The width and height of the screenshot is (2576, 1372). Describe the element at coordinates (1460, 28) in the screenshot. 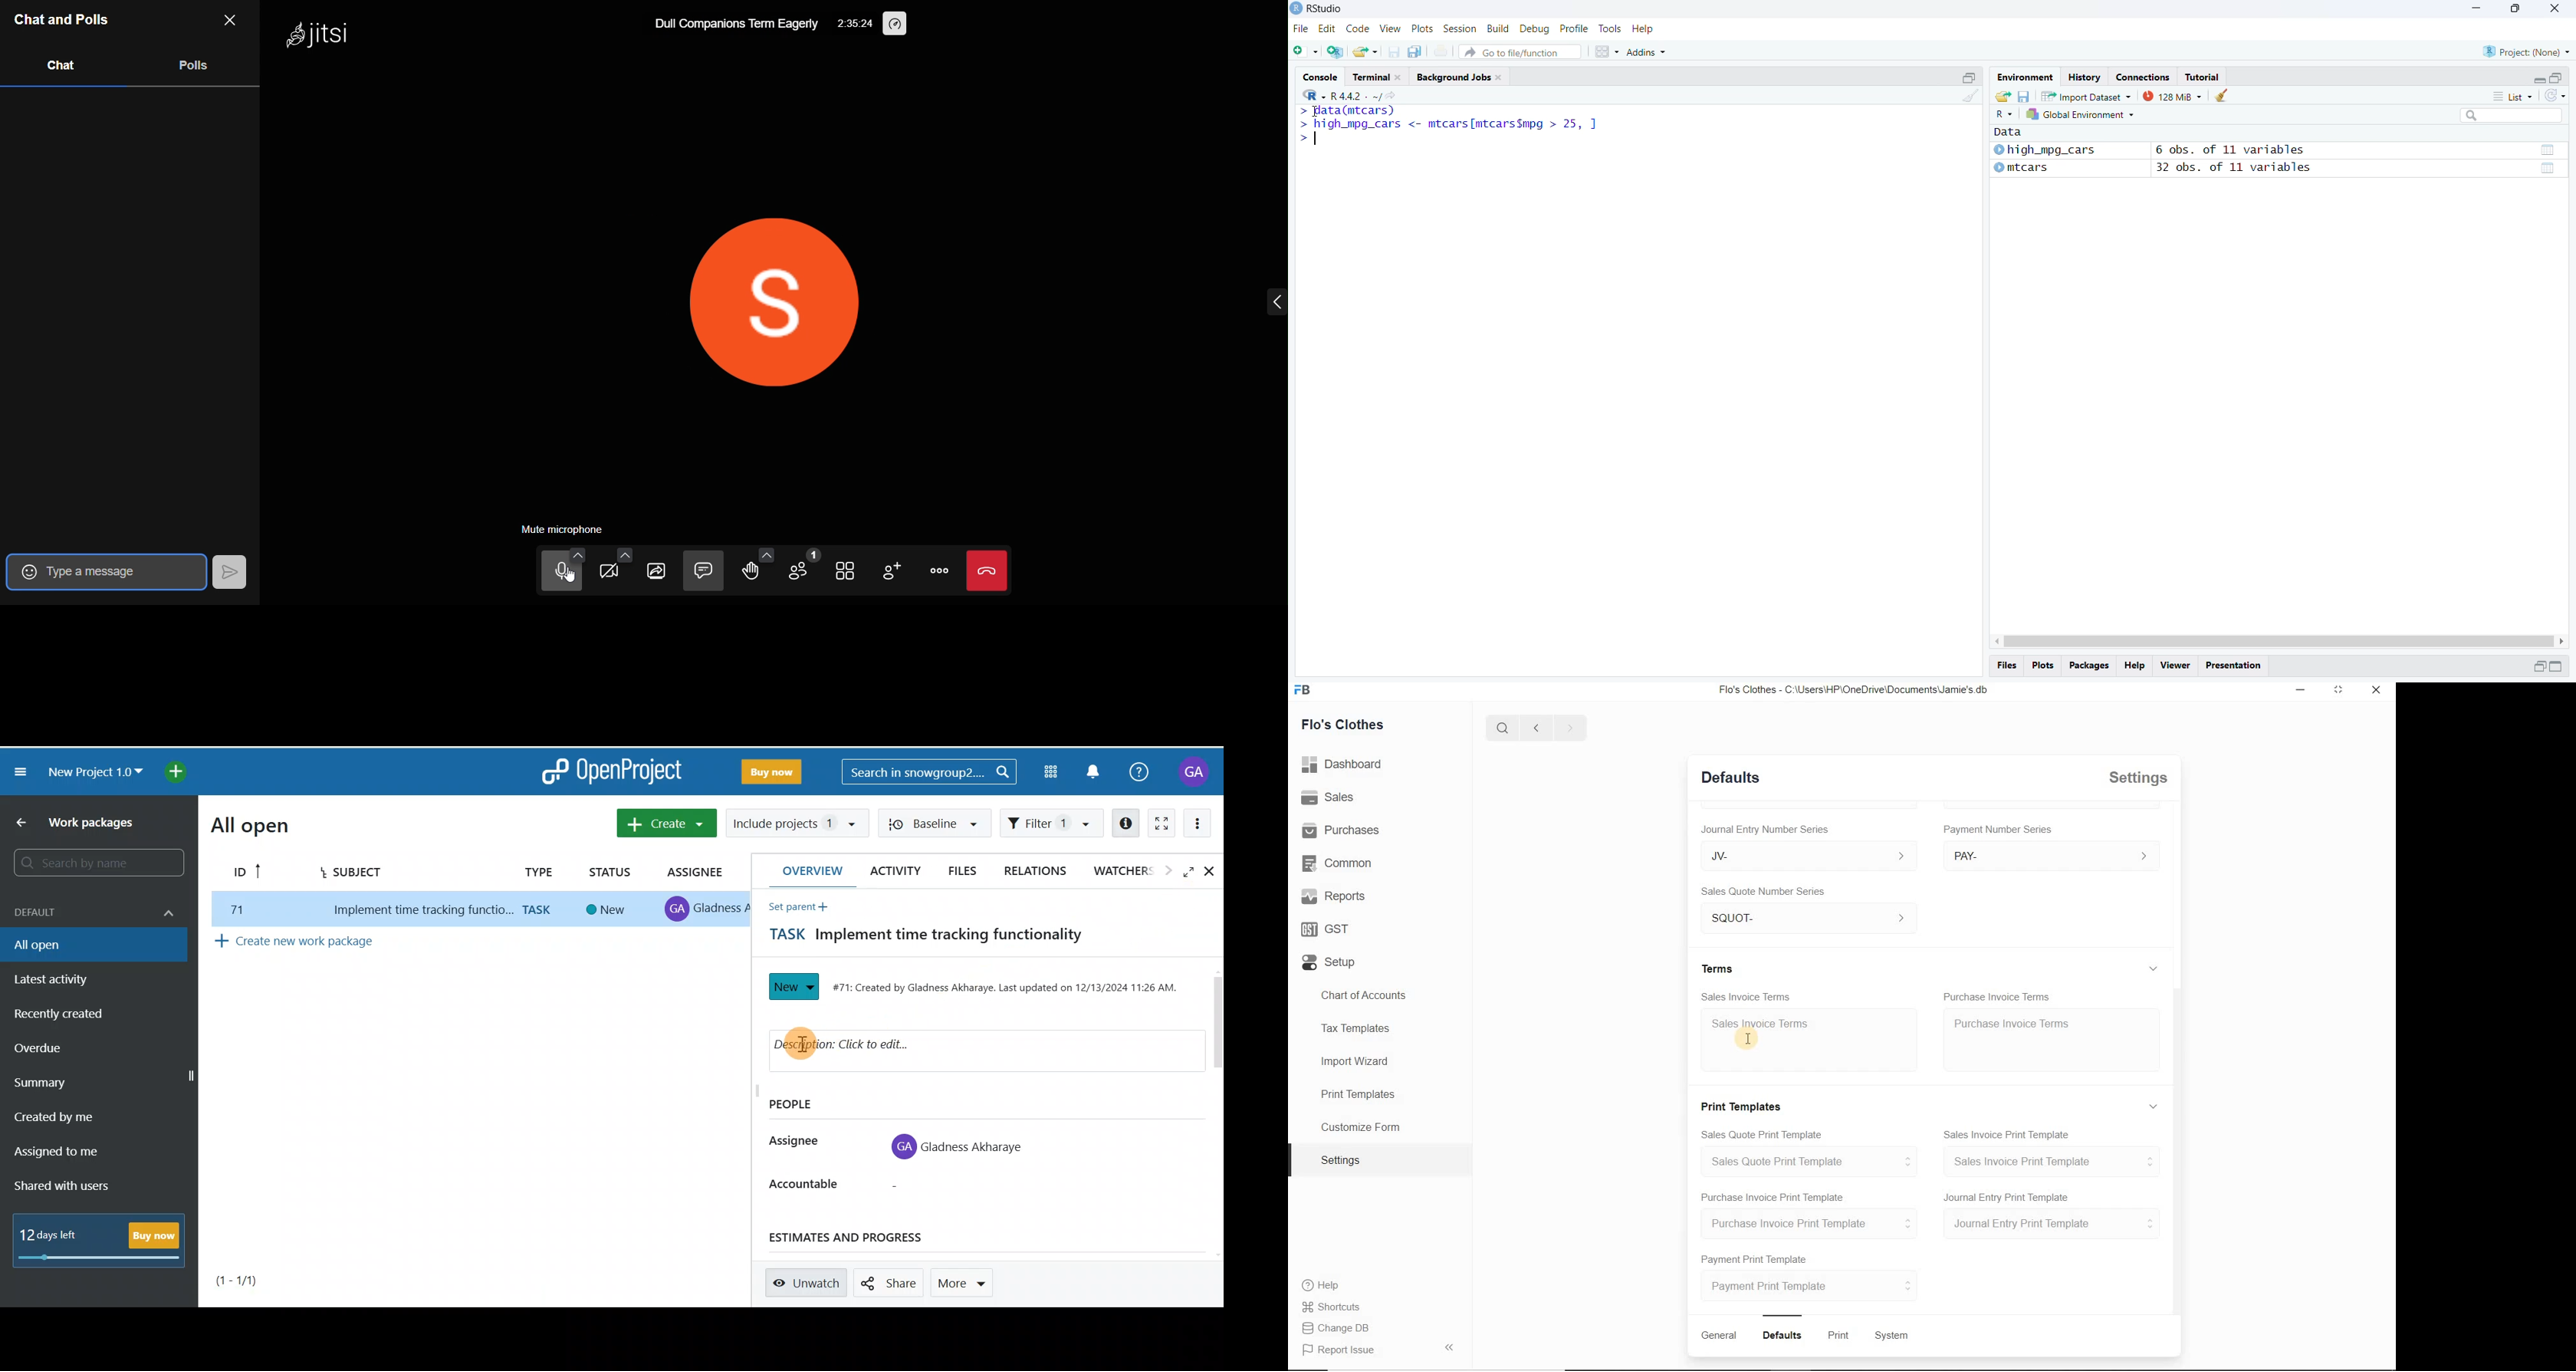

I see `Session` at that location.